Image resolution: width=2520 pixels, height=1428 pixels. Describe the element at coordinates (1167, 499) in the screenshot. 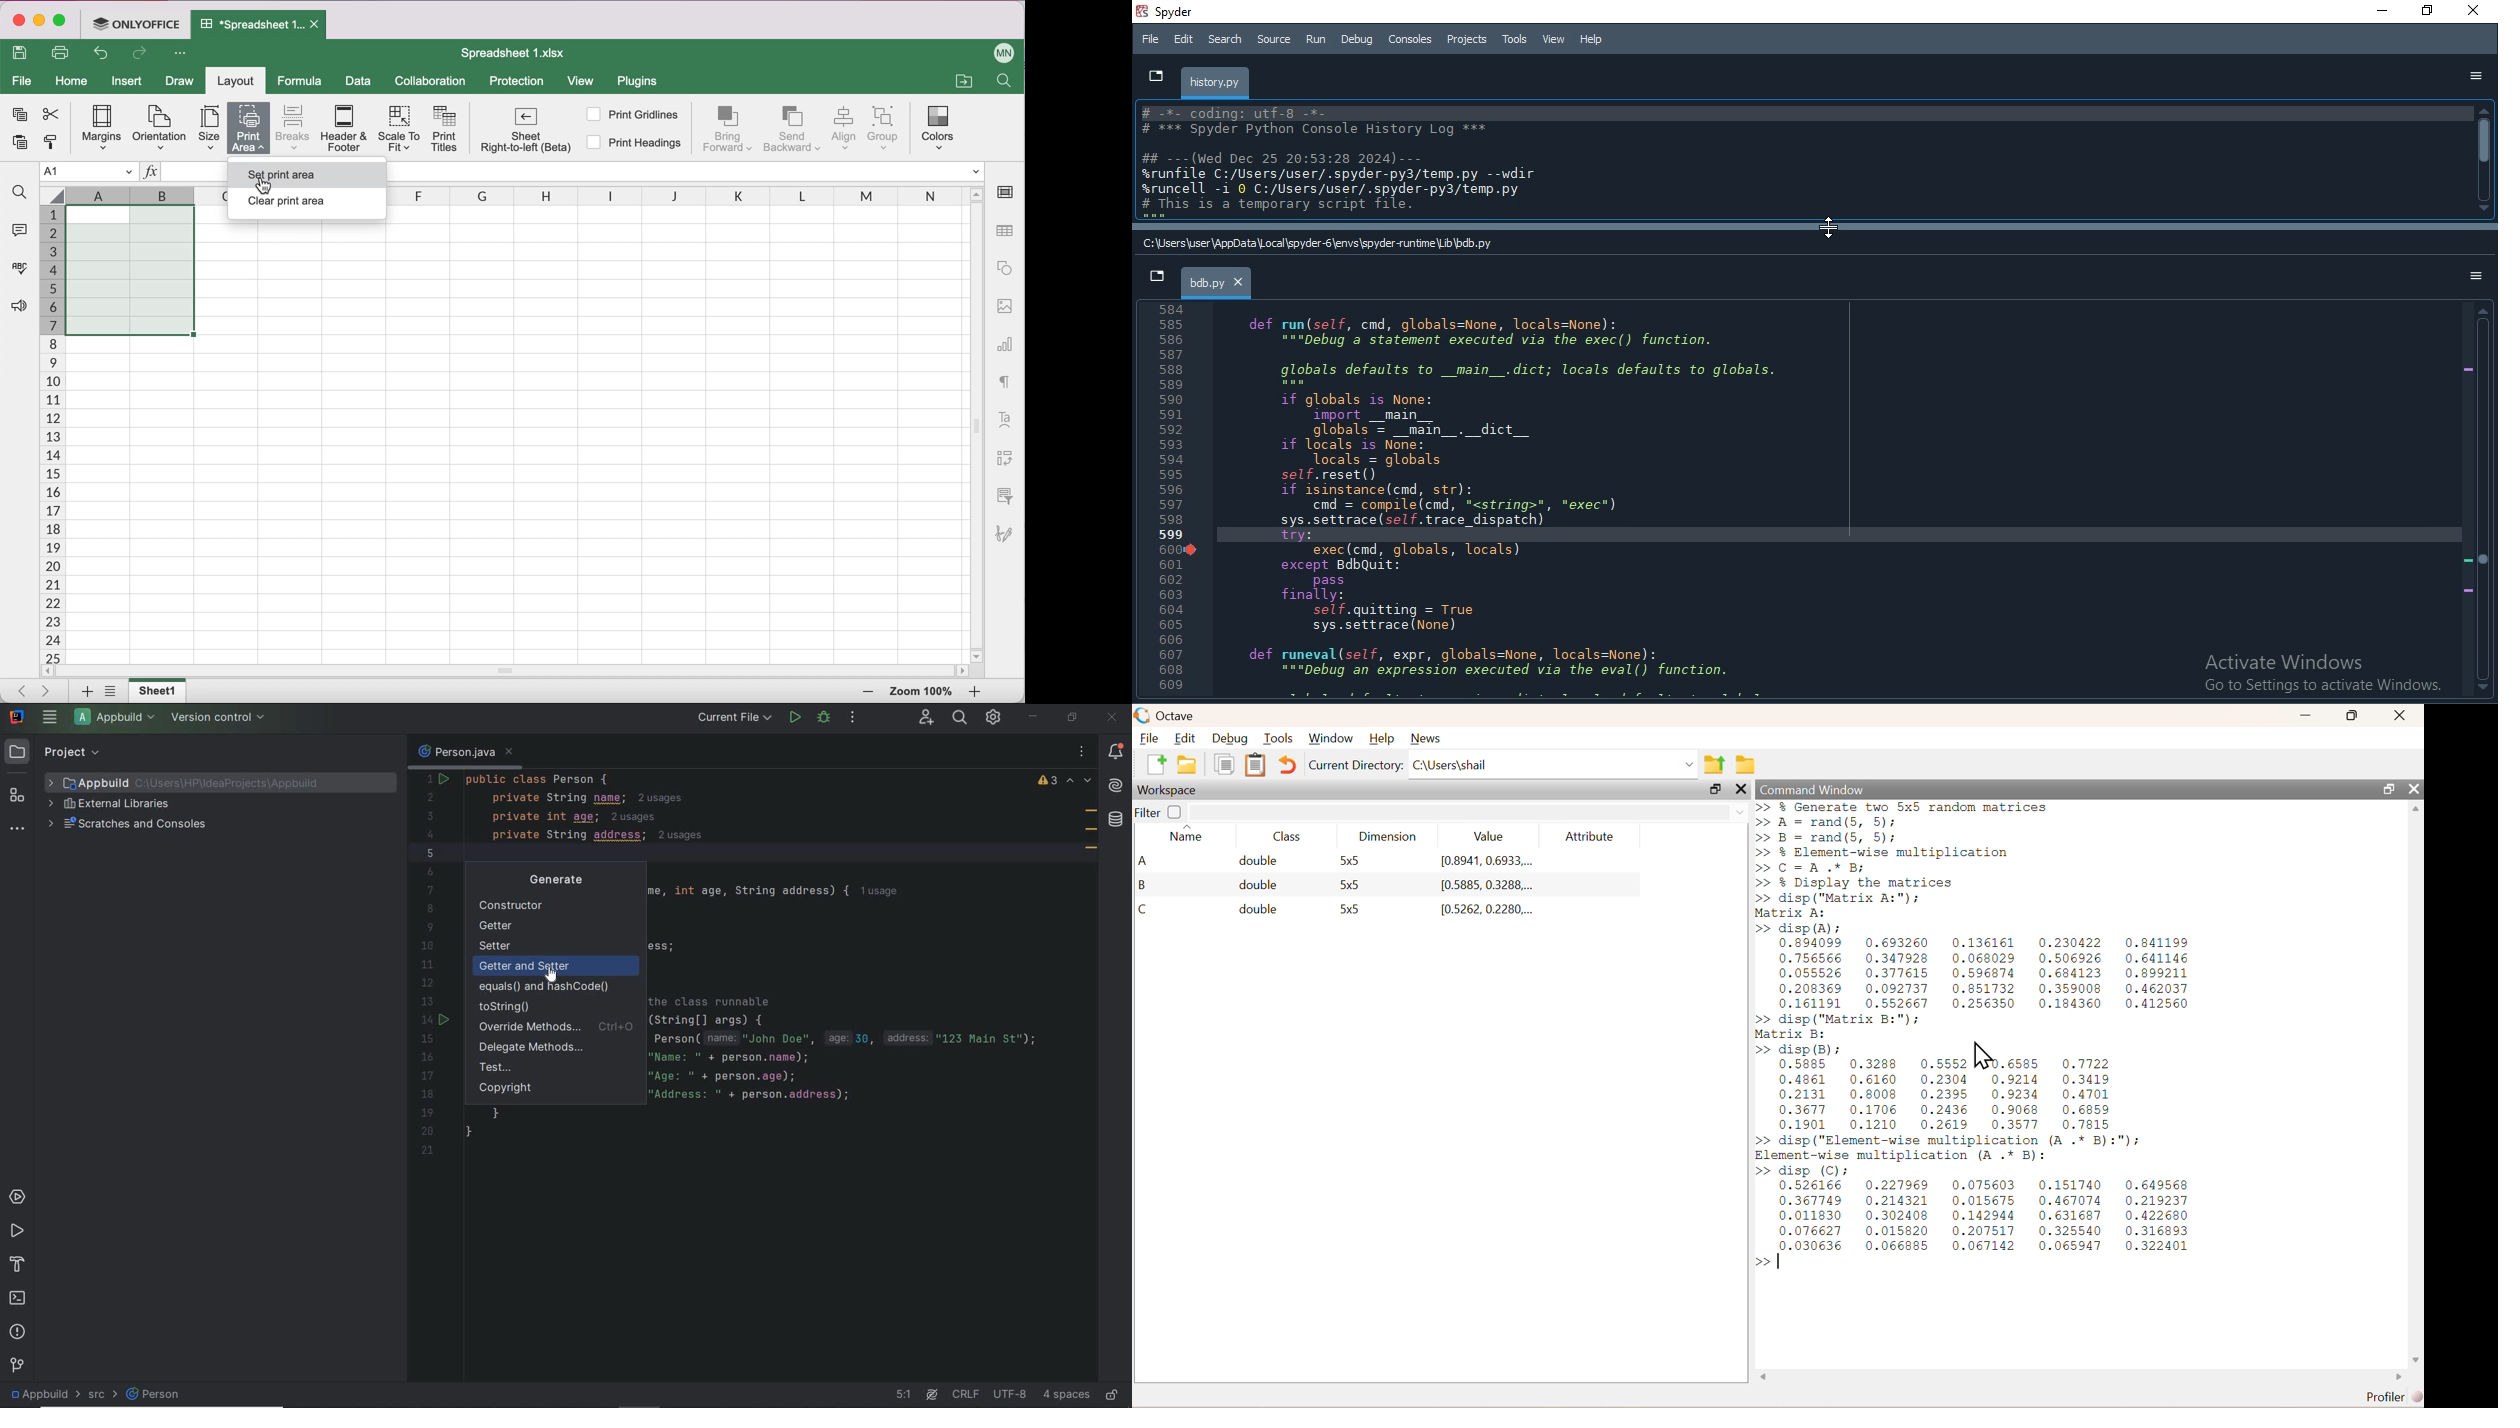

I see `serial number` at that location.